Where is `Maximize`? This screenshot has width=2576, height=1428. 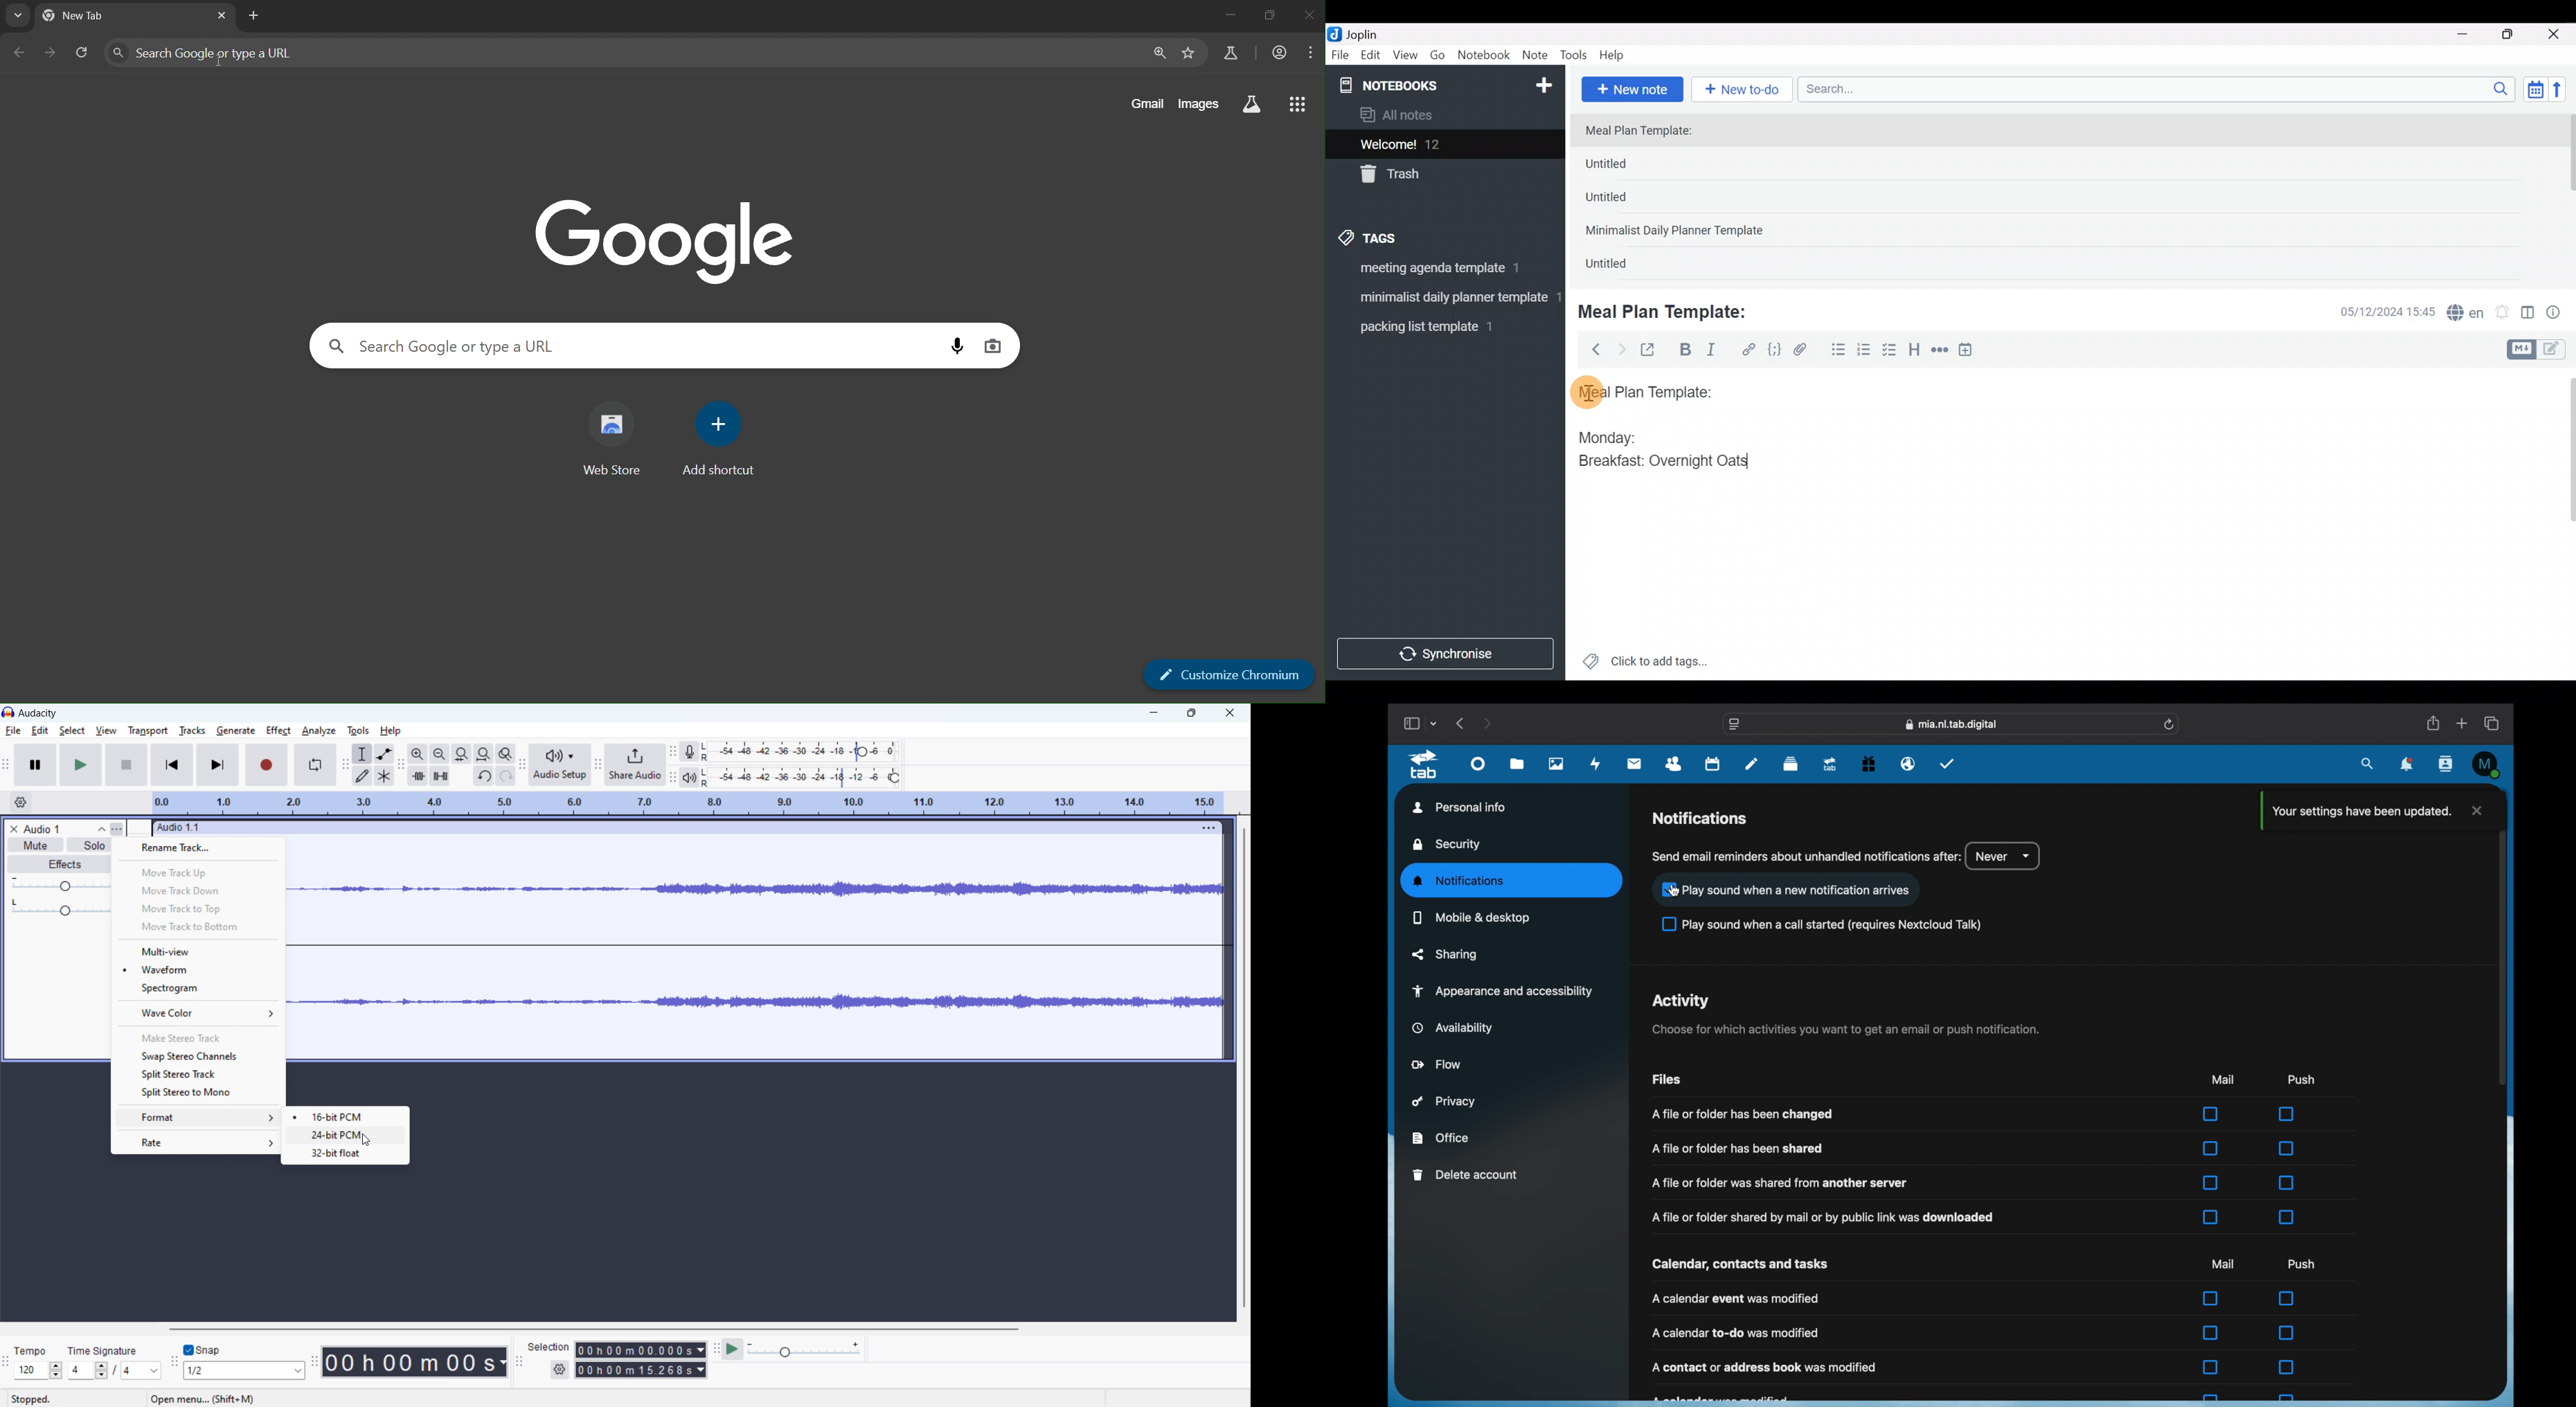
Maximize is located at coordinates (2516, 35).